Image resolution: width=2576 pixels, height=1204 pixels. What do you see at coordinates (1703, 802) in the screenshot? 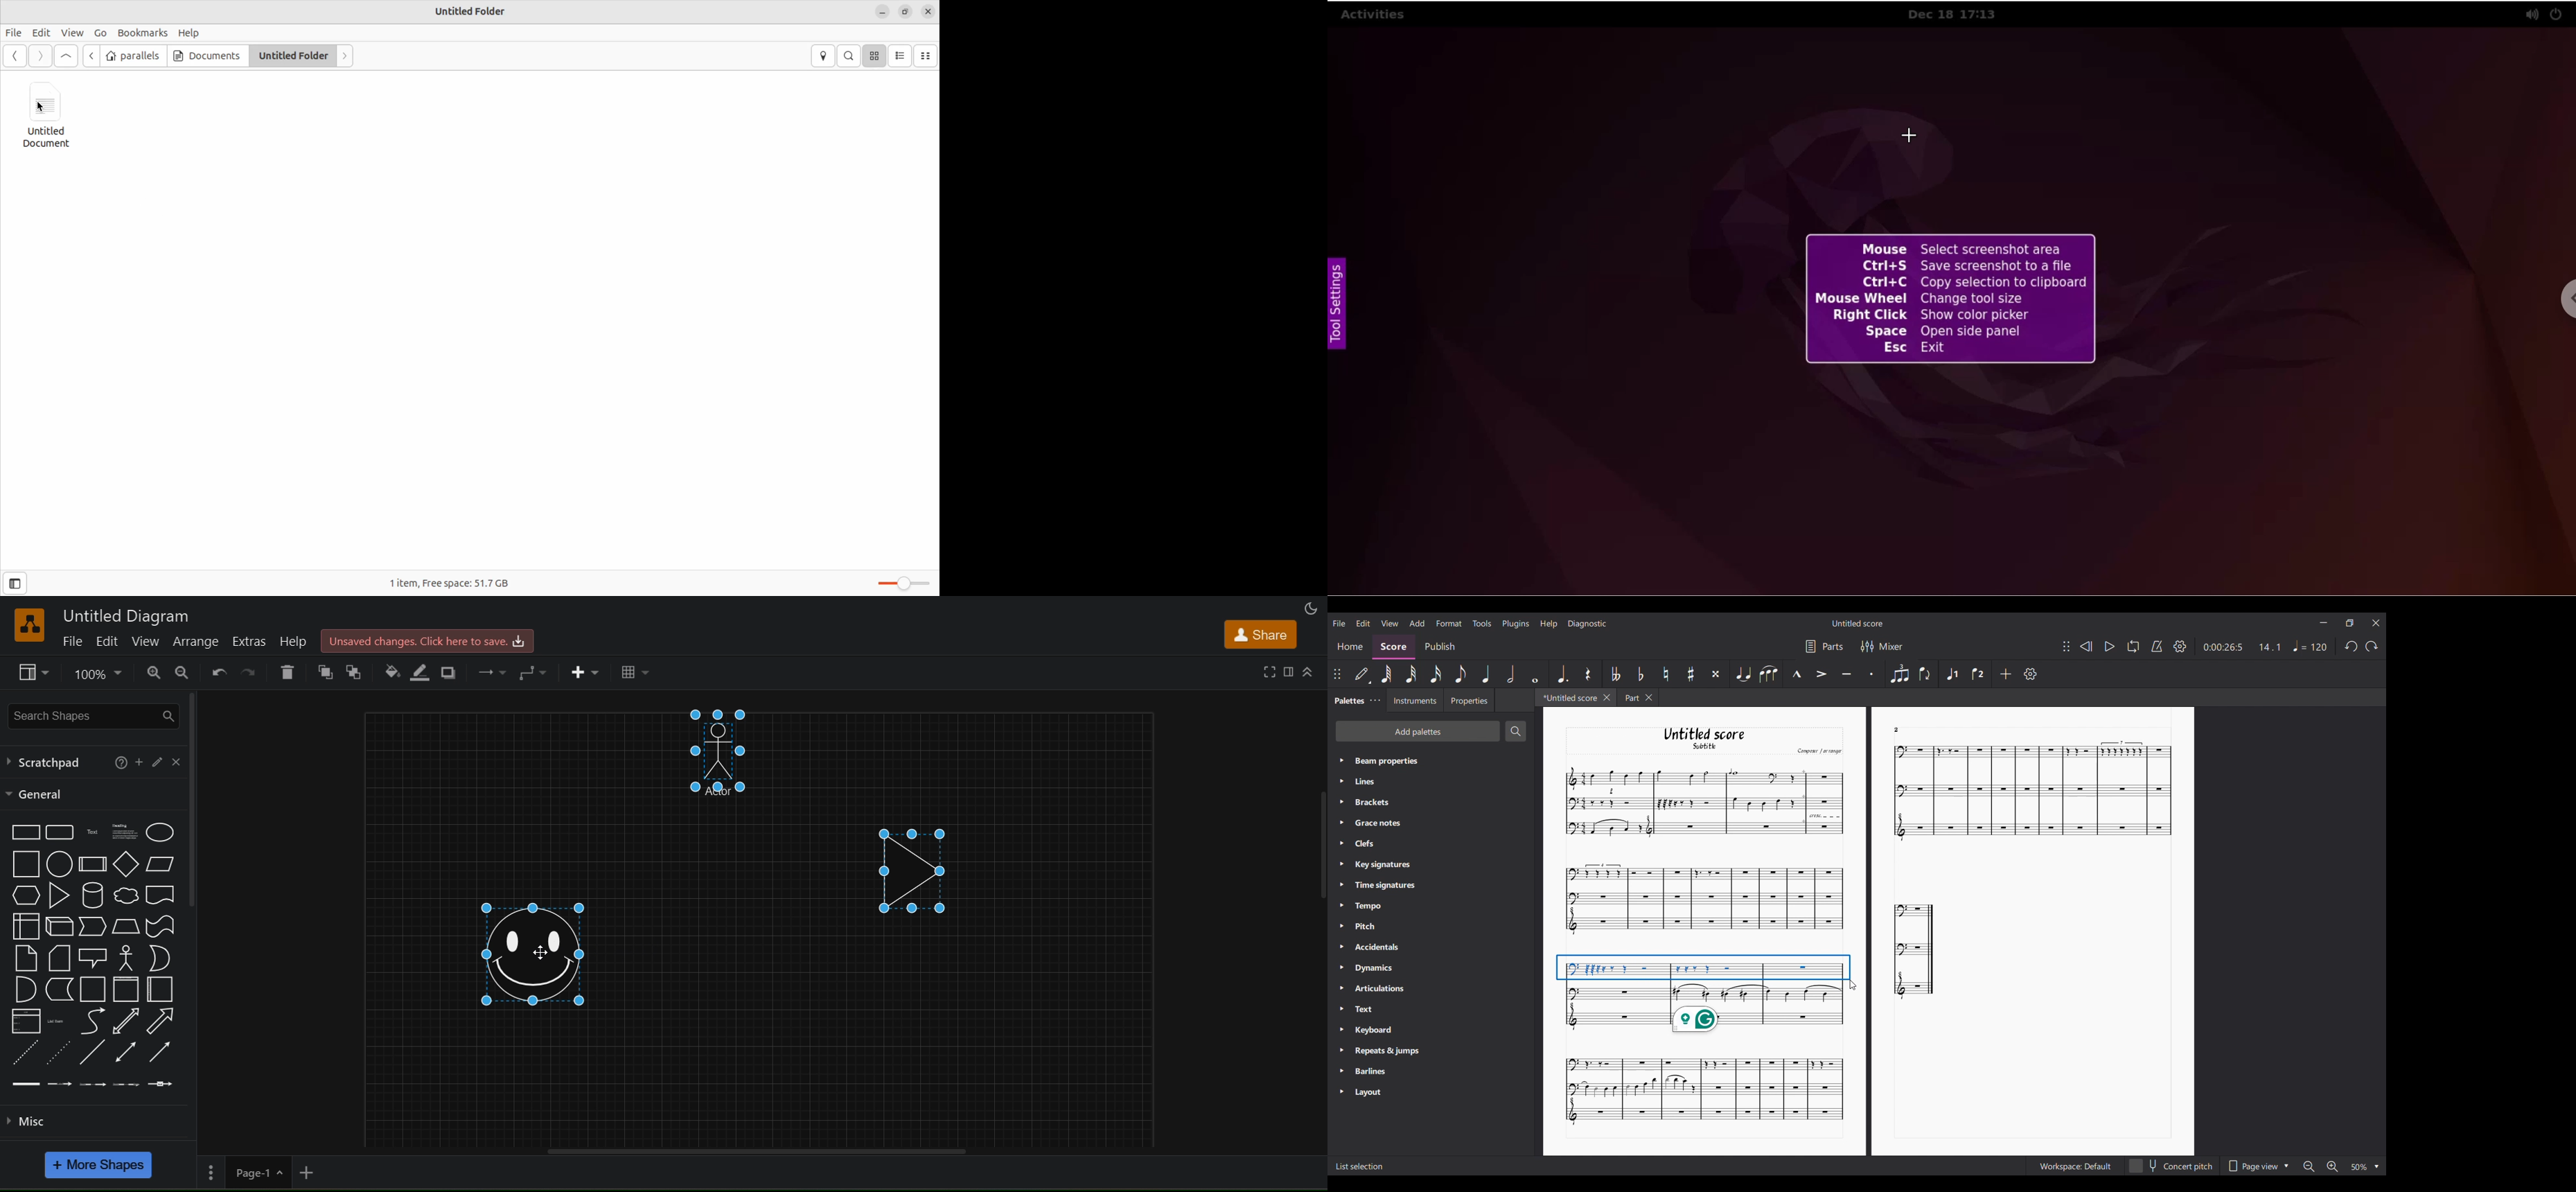
I see `Graph` at bounding box center [1703, 802].